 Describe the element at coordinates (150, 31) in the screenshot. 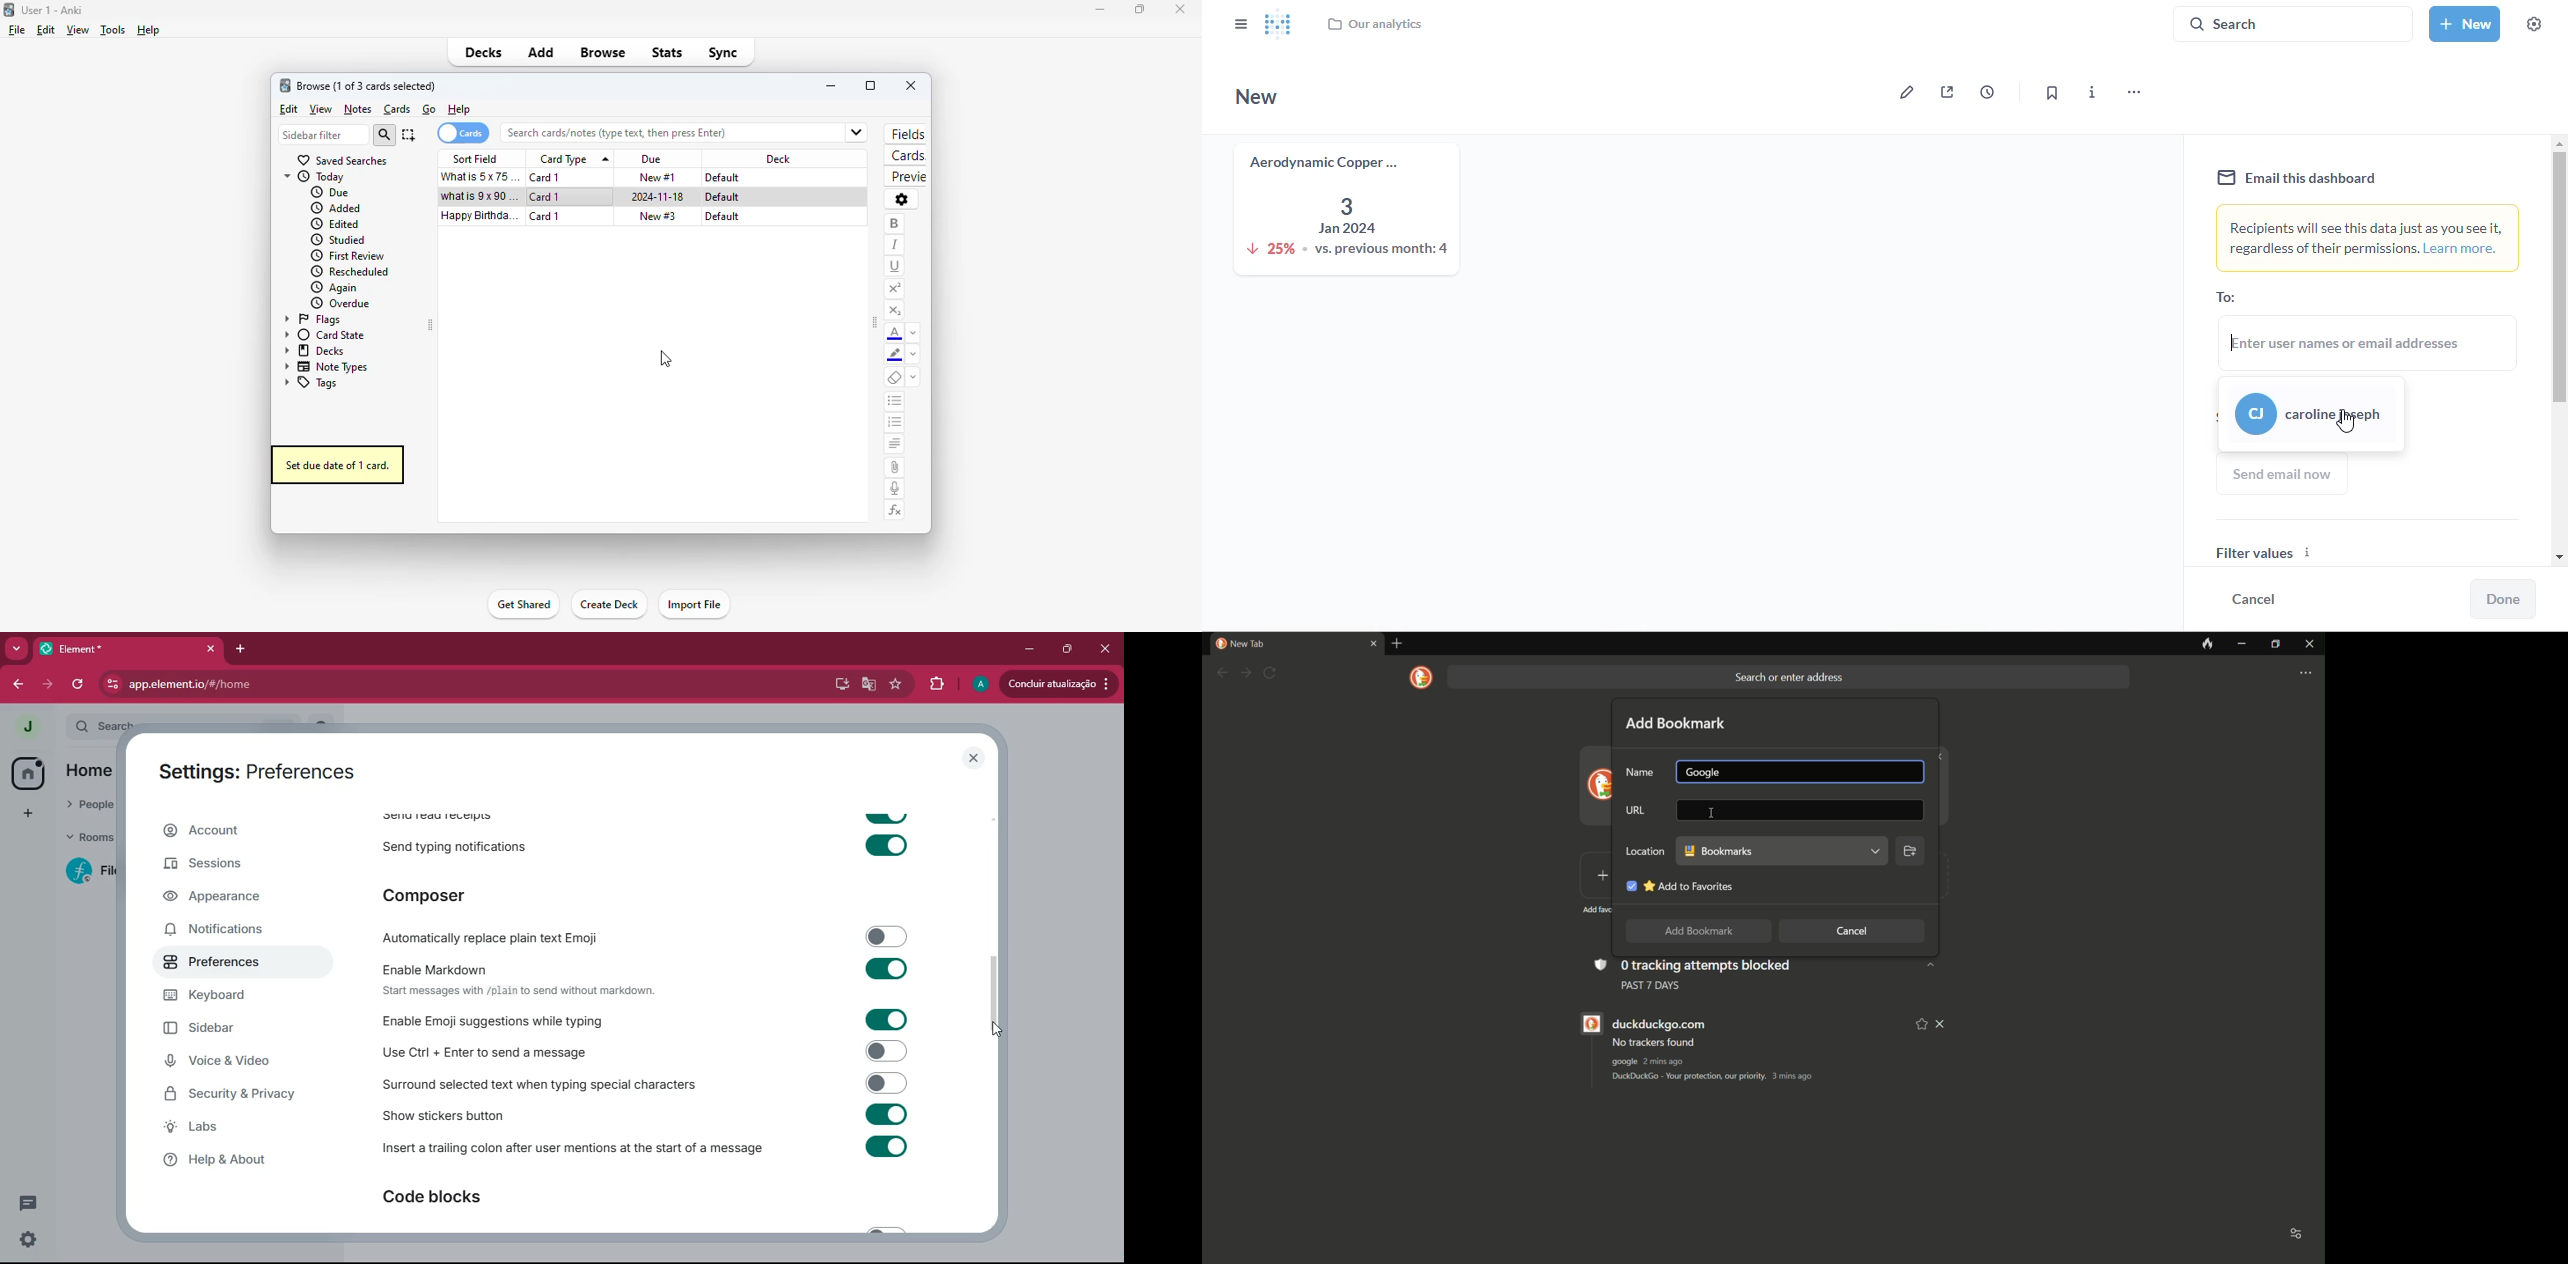

I see `help` at that location.